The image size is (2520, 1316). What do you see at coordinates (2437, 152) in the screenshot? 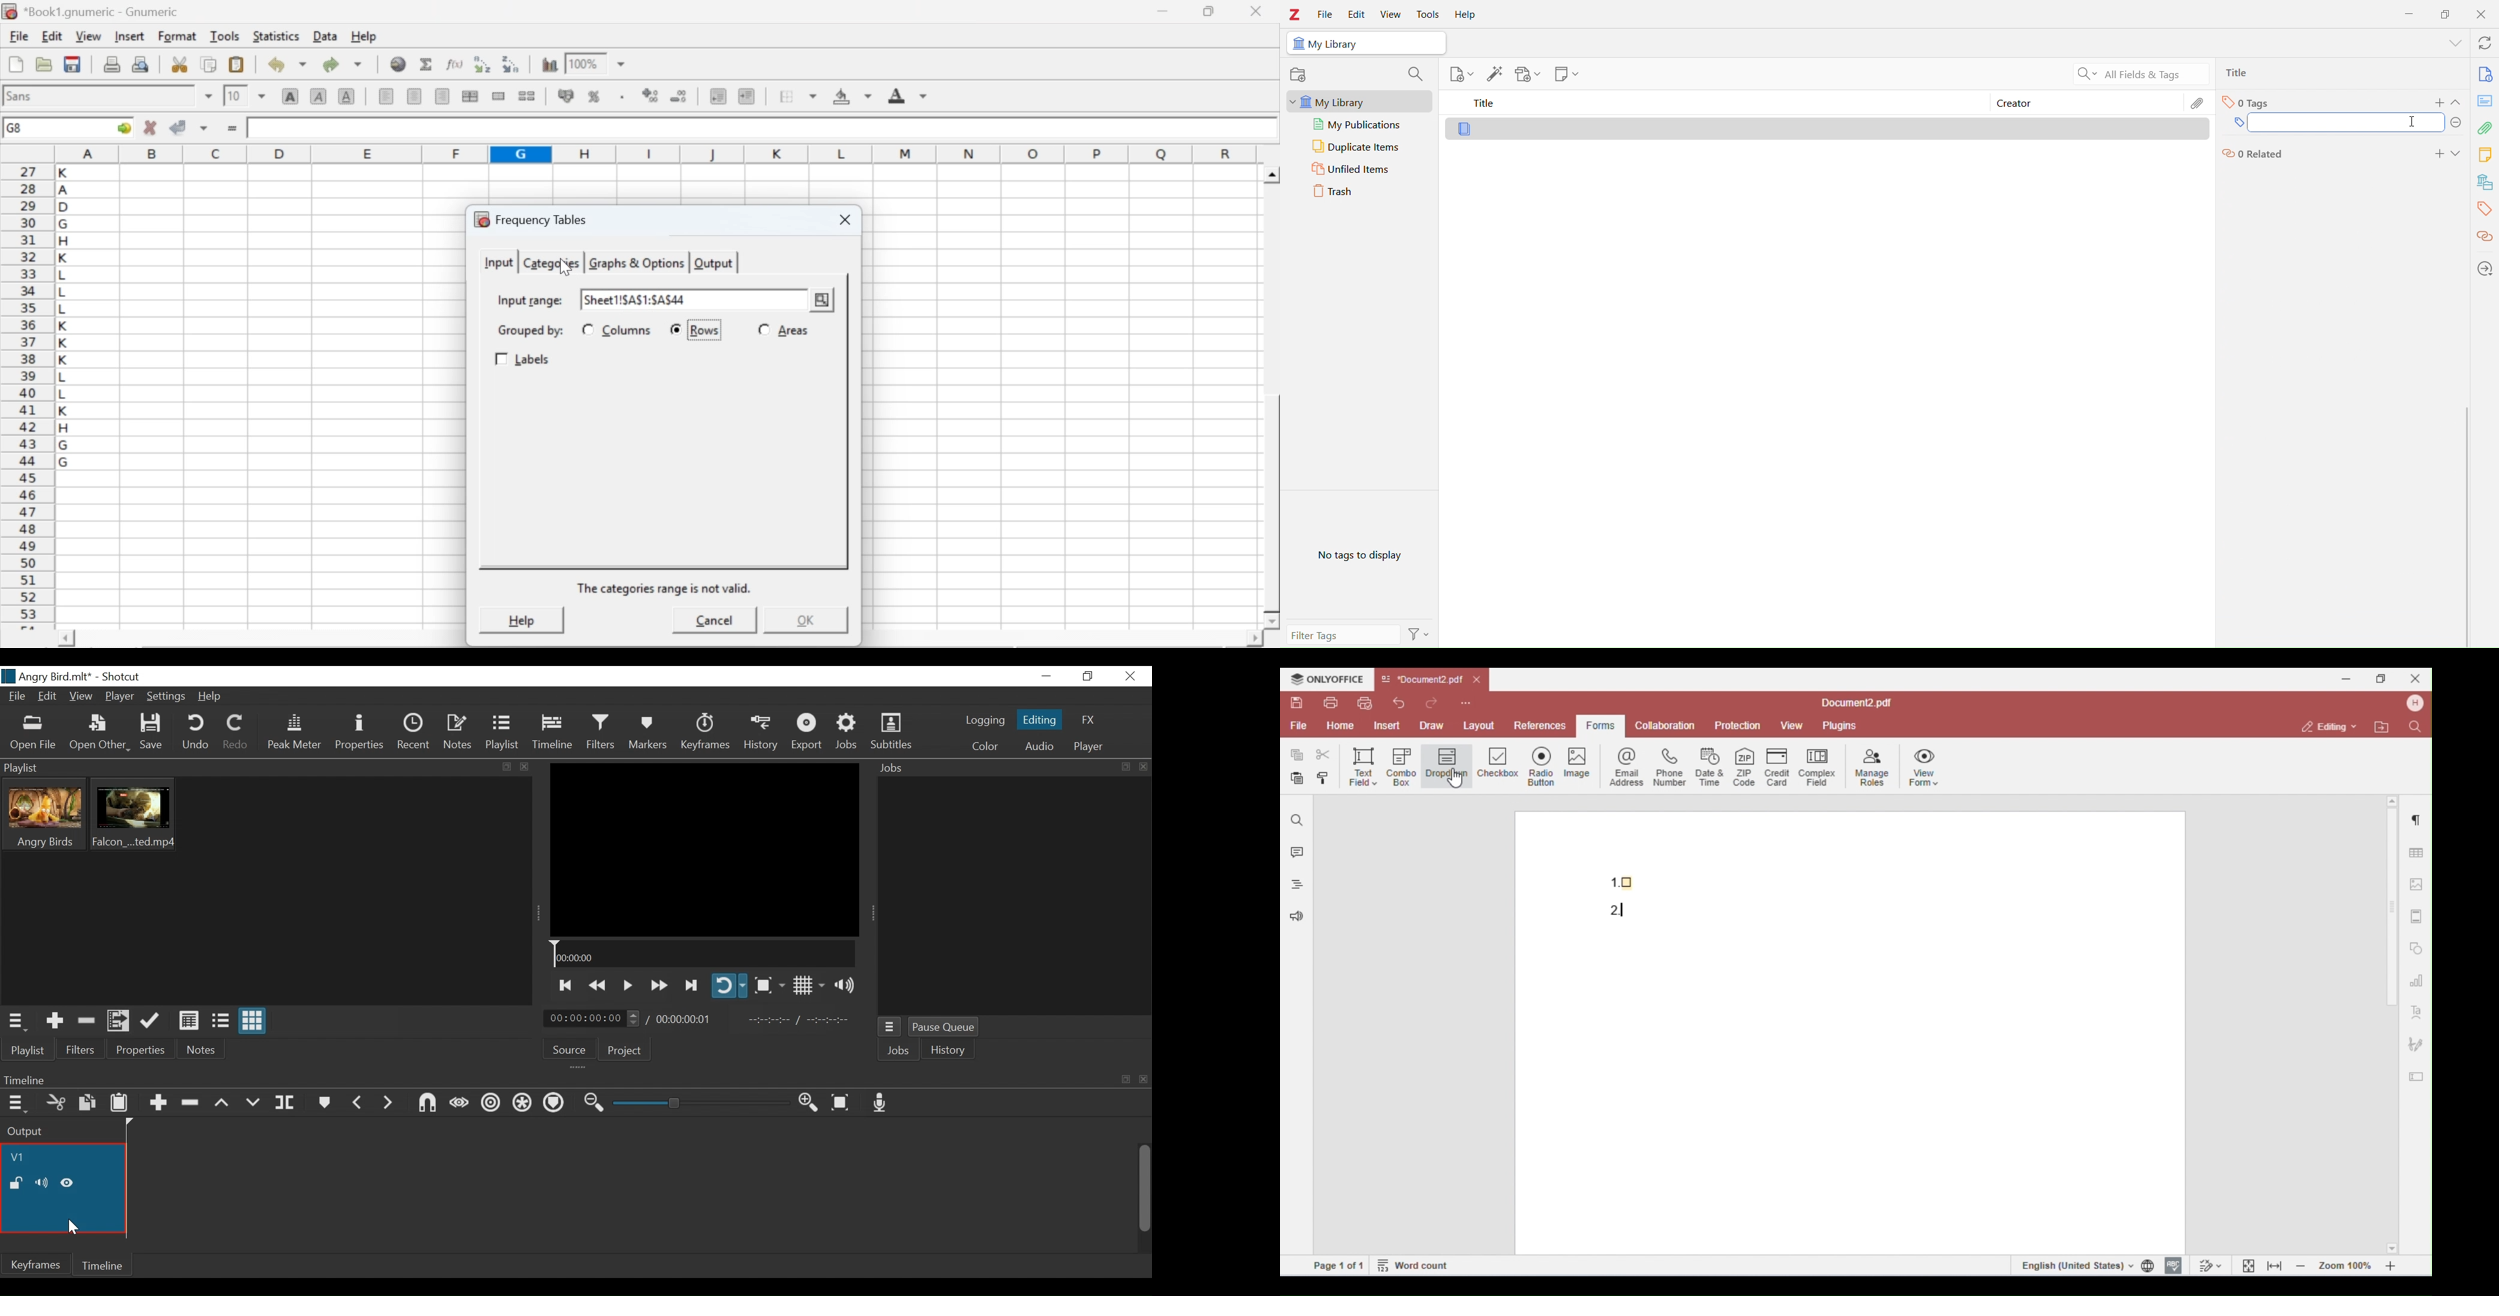
I see `add` at bounding box center [2437, 152].